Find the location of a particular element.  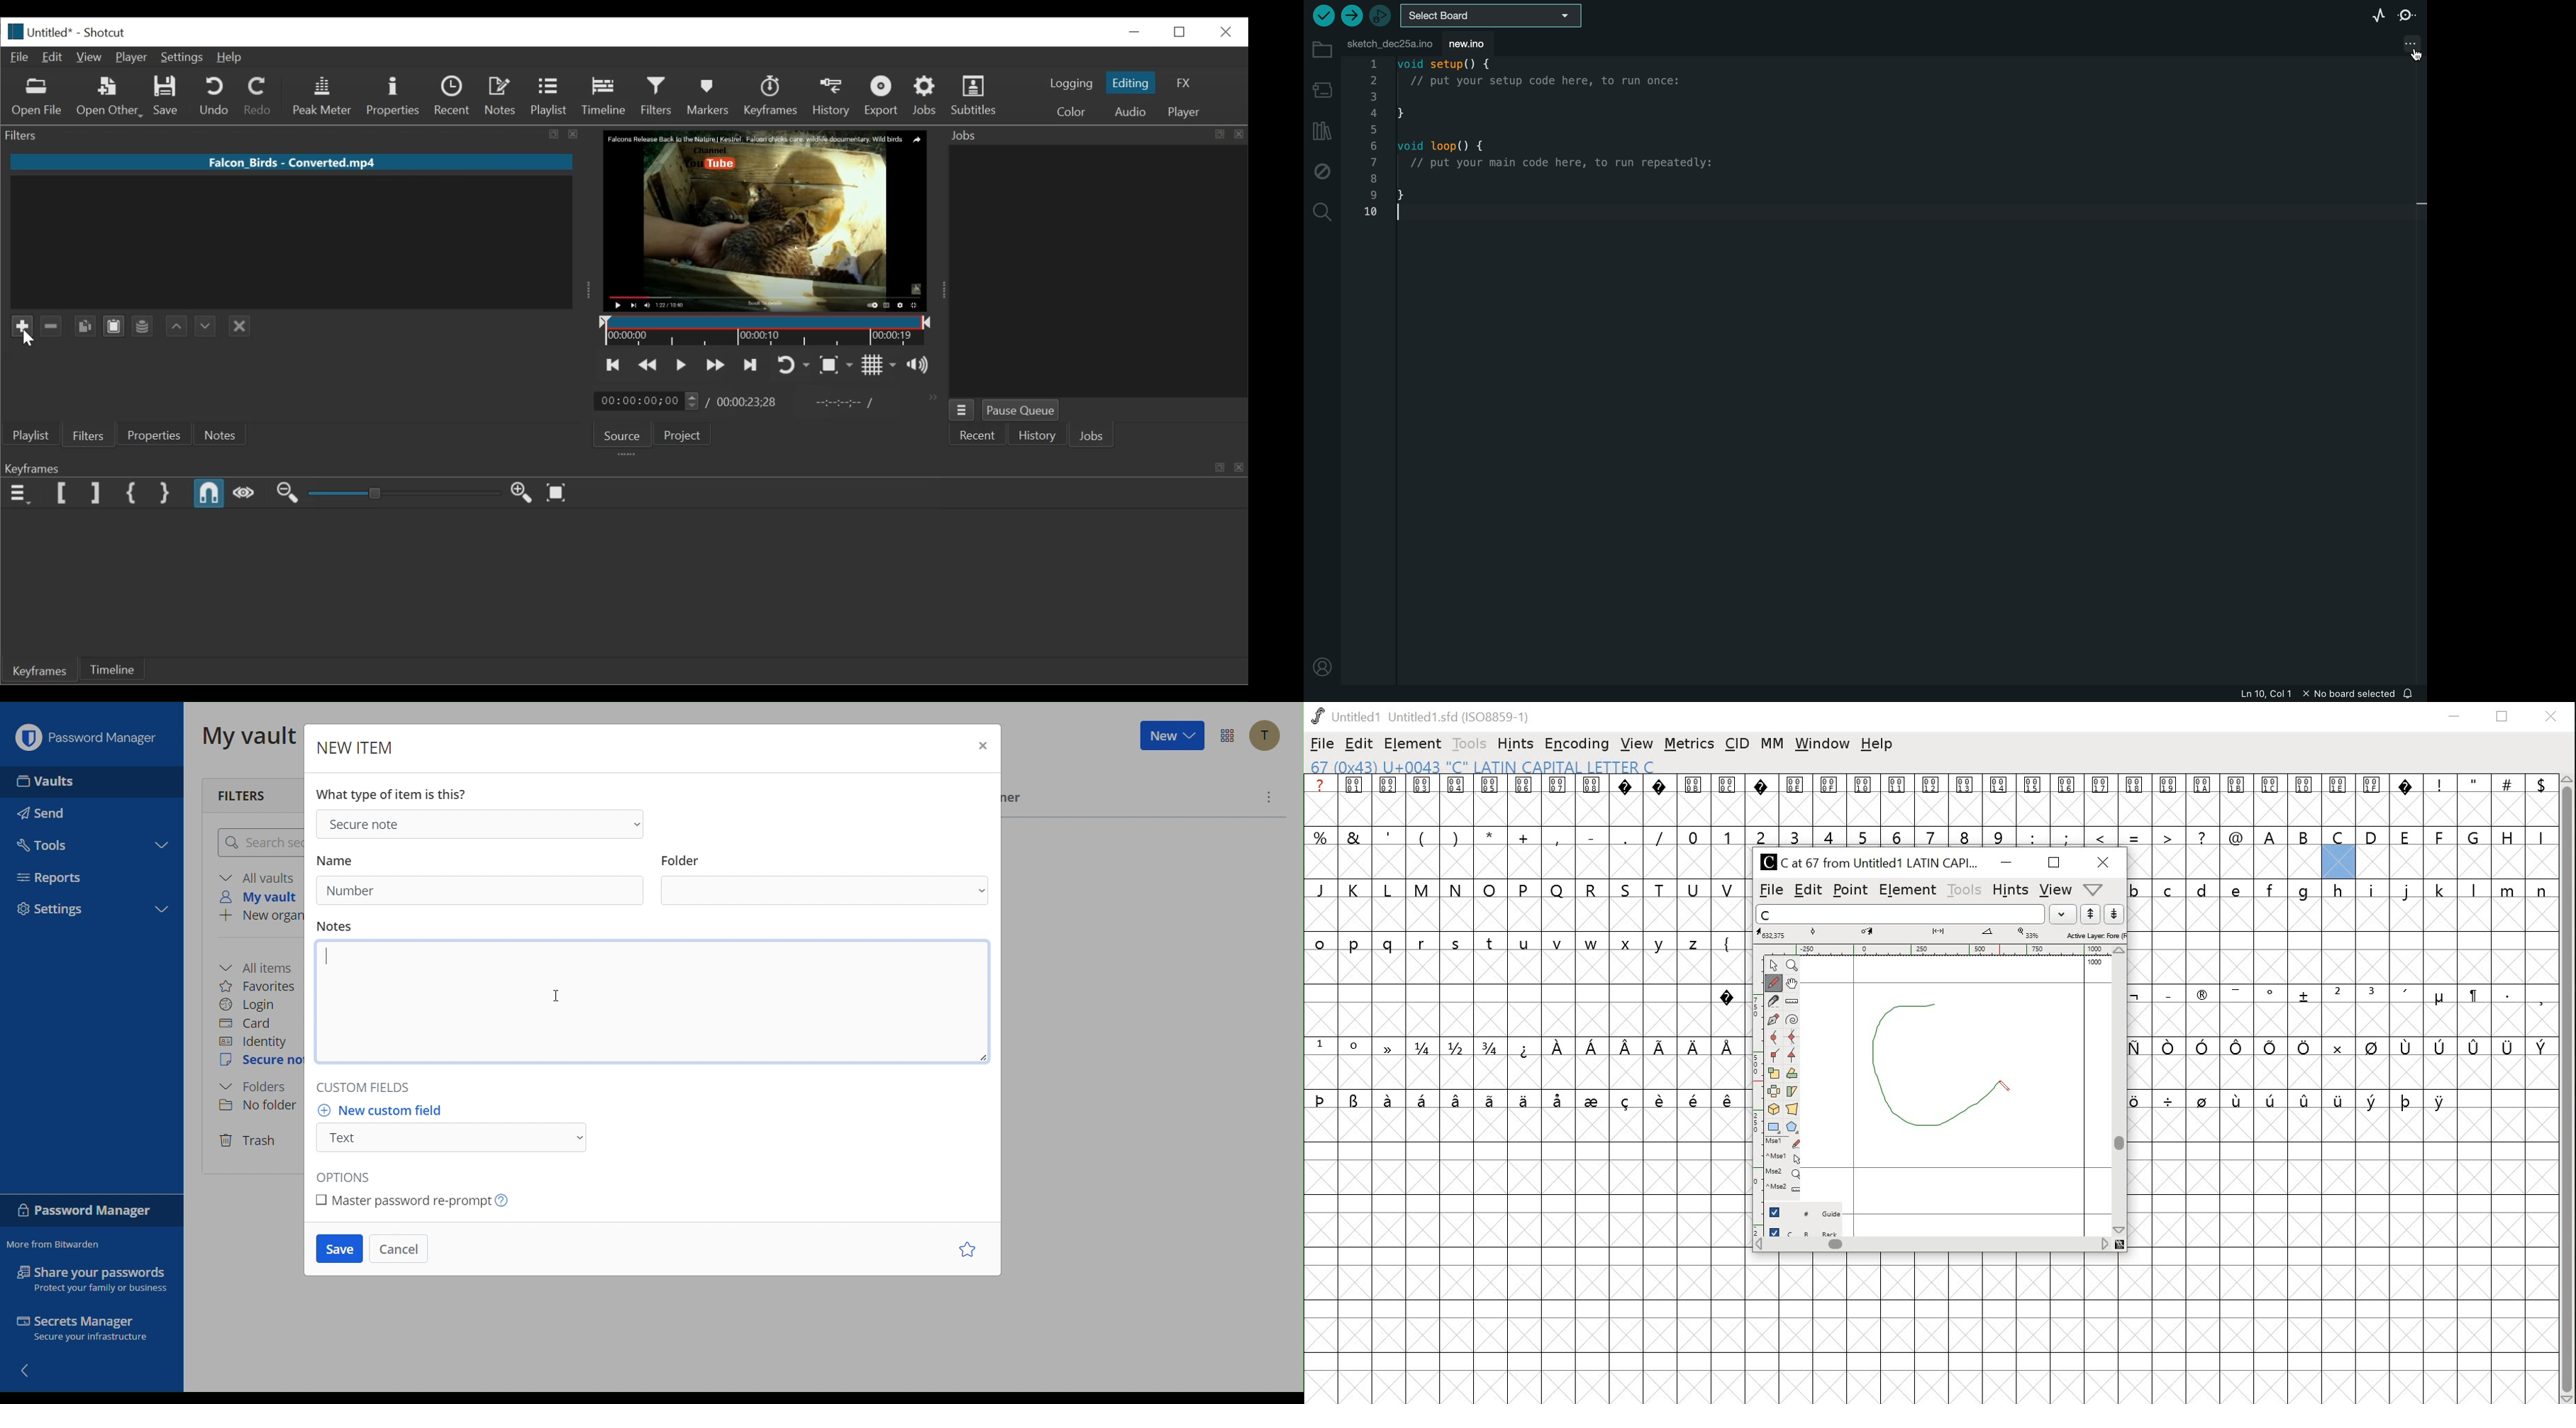

Timeline is located at coordinates (762, 330).